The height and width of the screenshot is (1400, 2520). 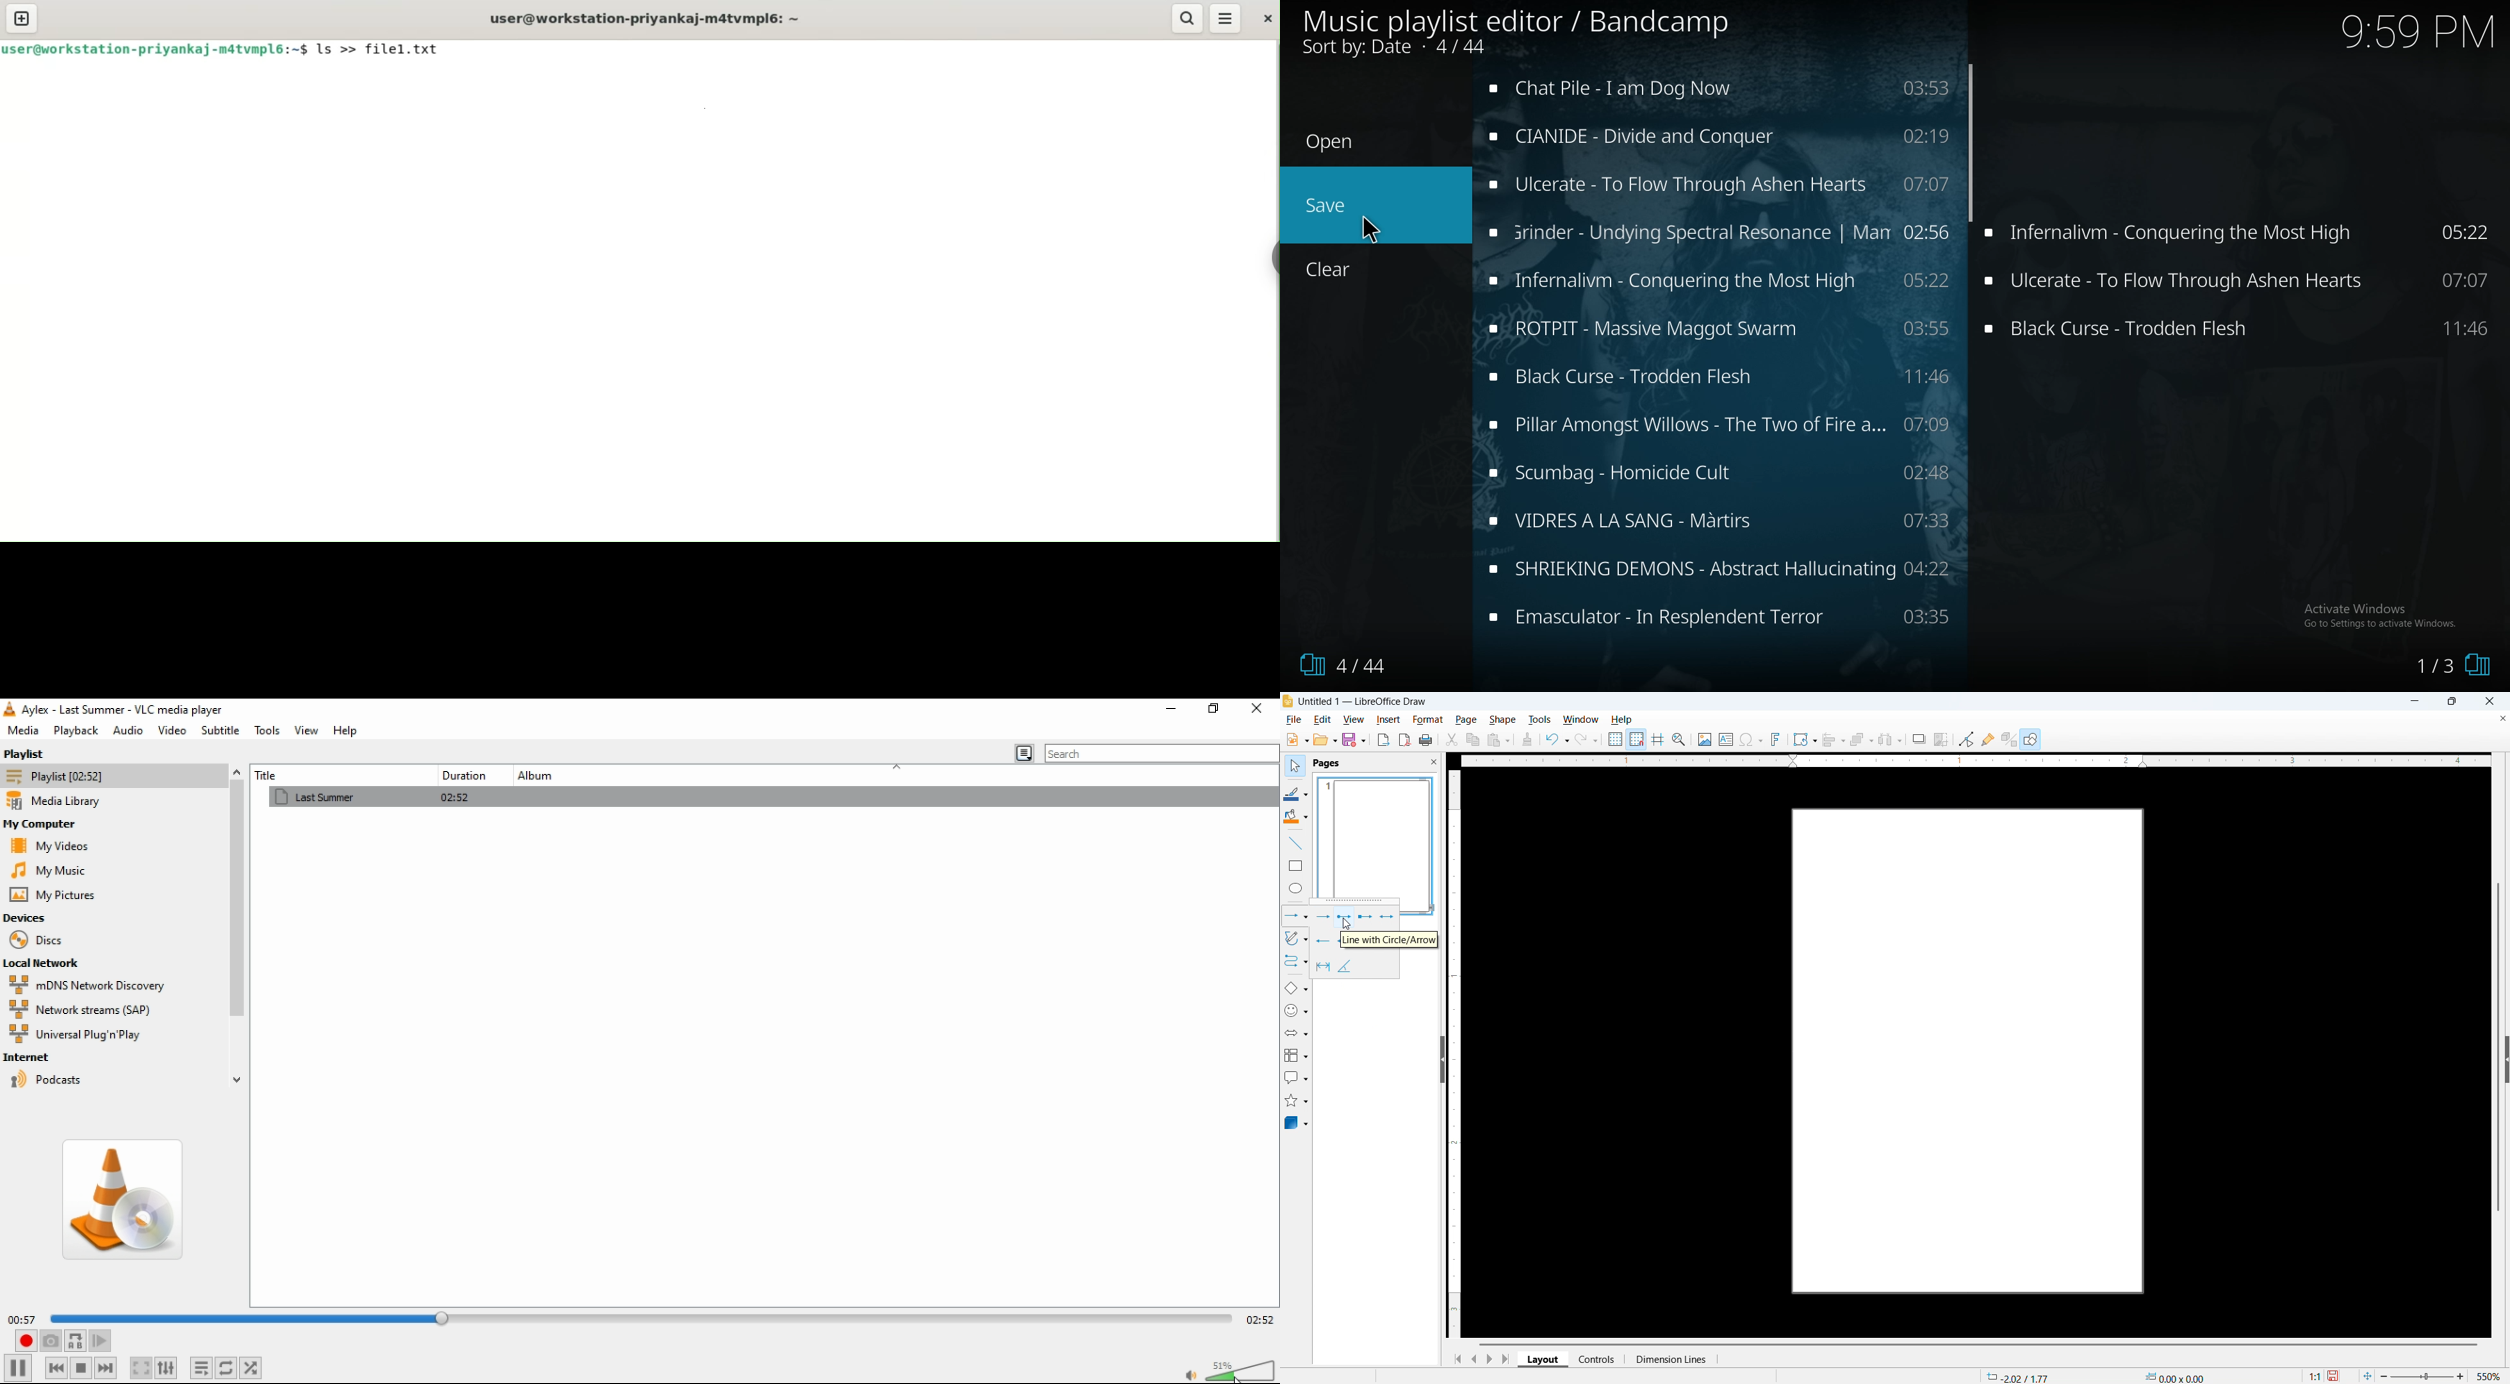 I want to click on music, so click(x=1720, y=185).